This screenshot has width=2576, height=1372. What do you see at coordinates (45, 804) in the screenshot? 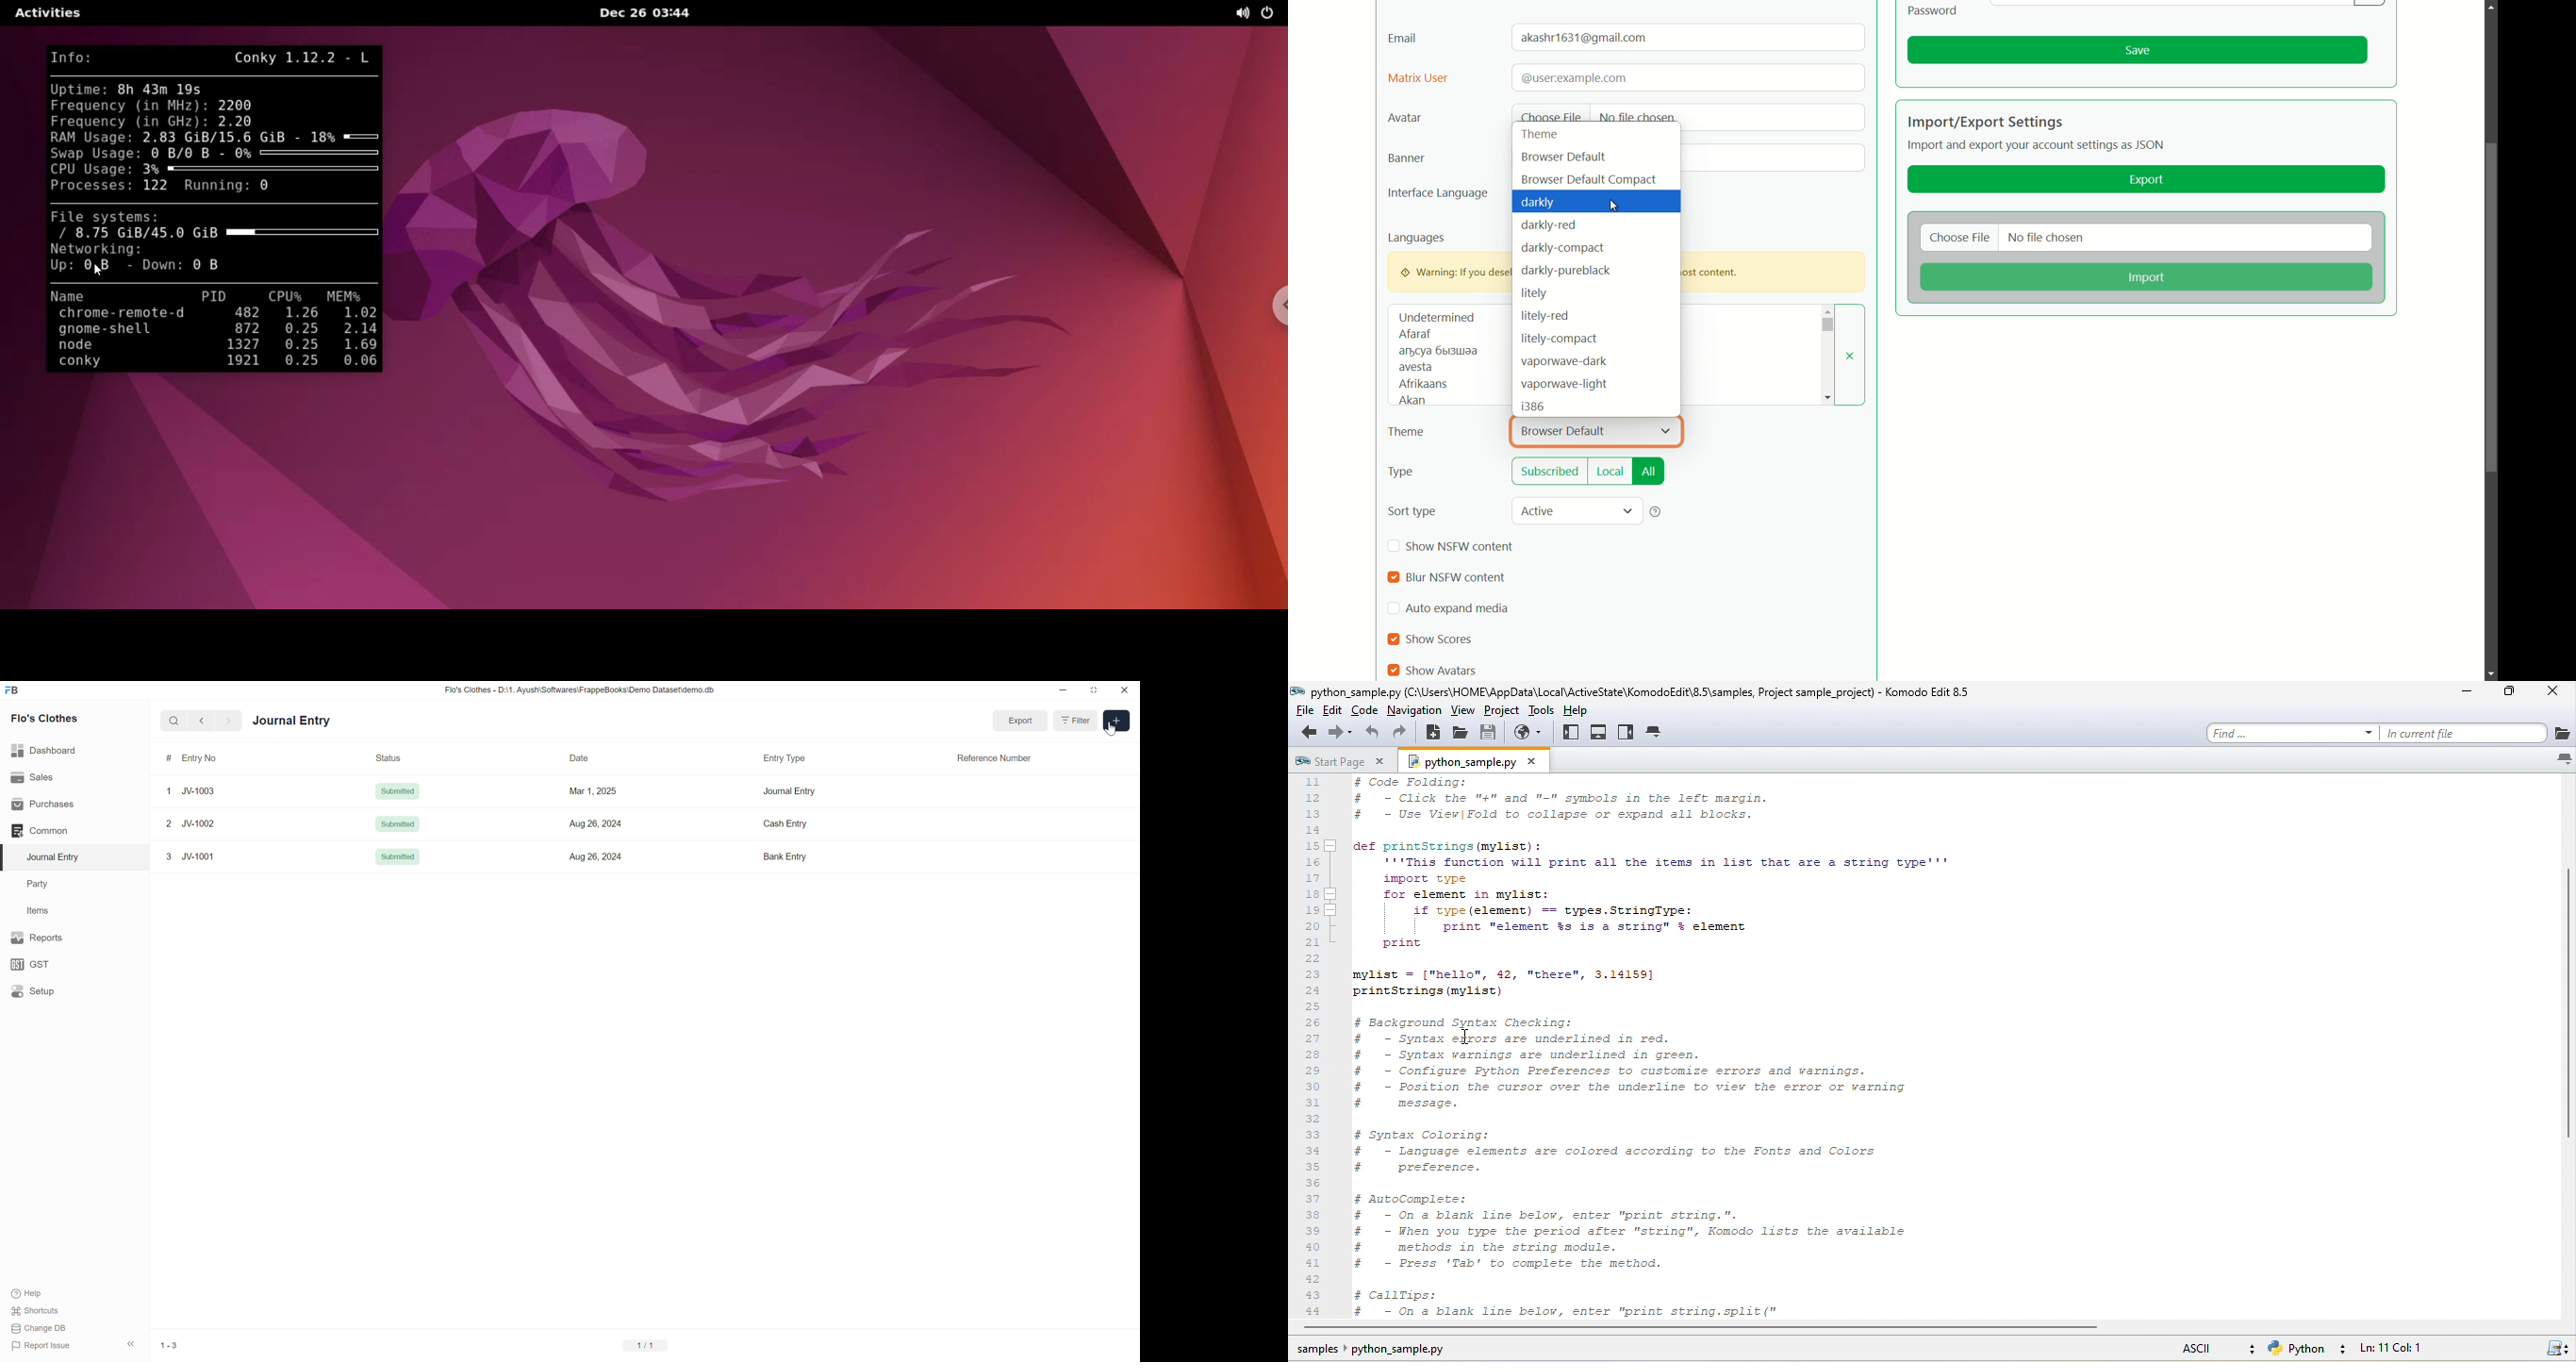
I see `Purchases` at bounding box center [45, 804].